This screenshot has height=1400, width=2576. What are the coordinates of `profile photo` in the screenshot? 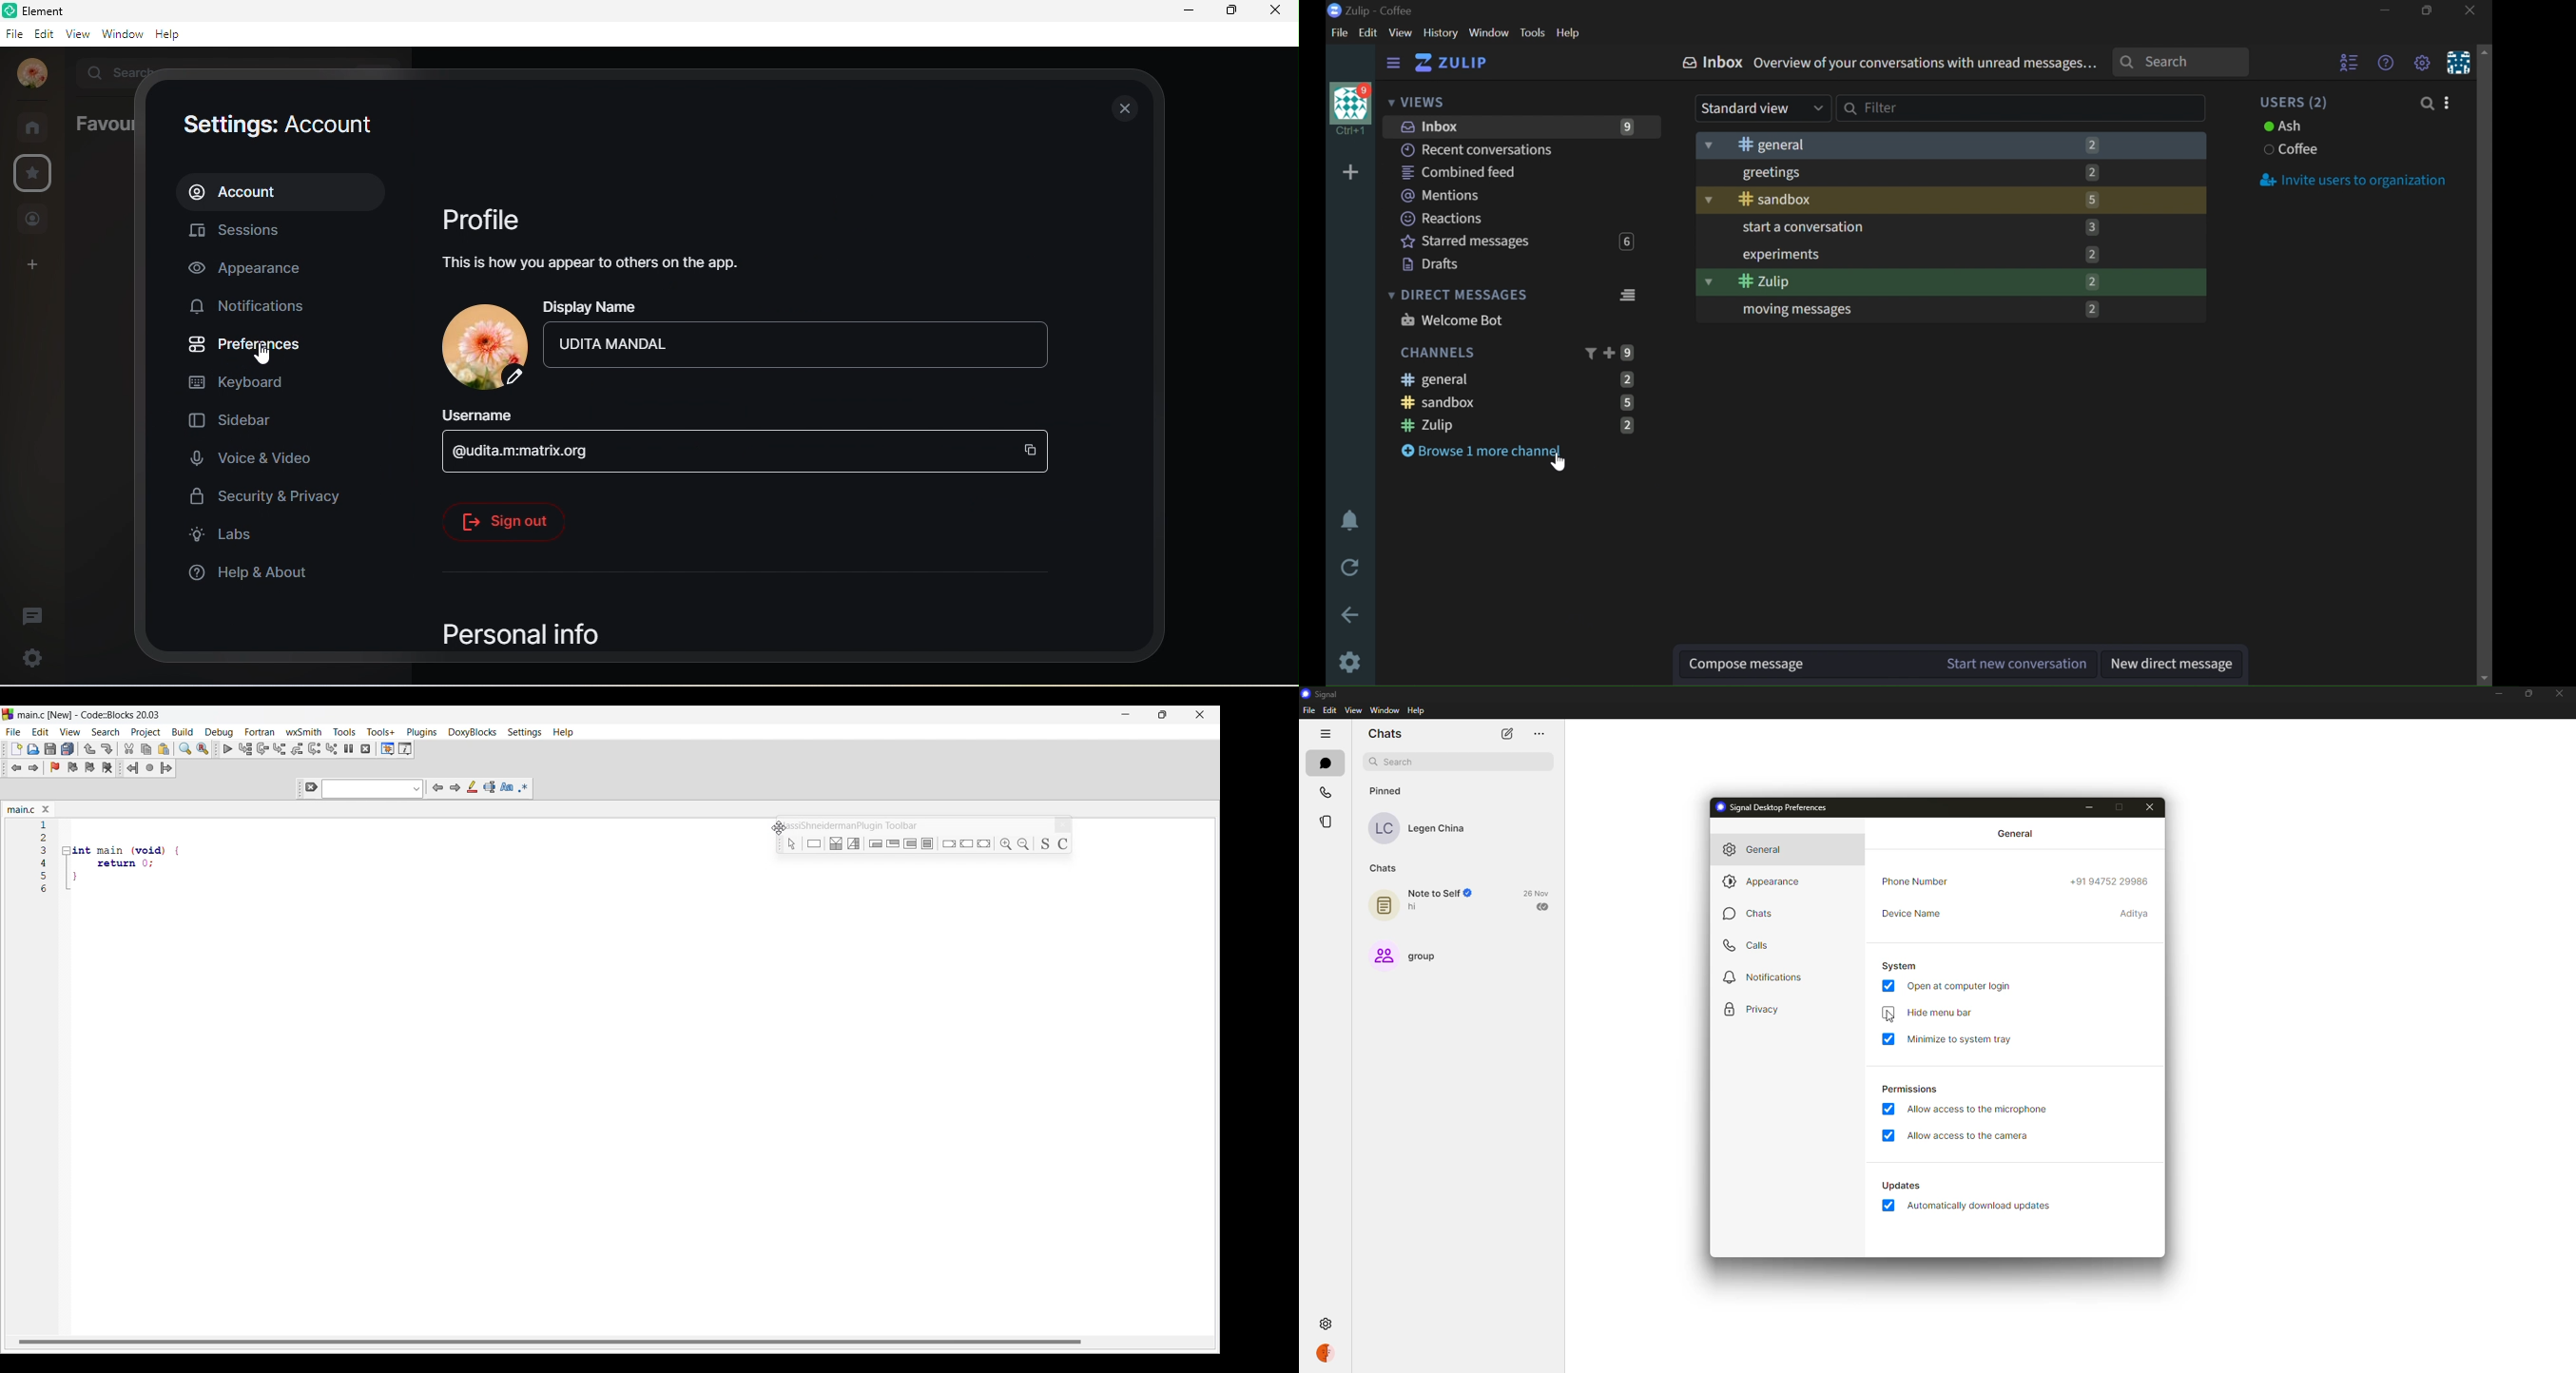 It's located at (477, 346).